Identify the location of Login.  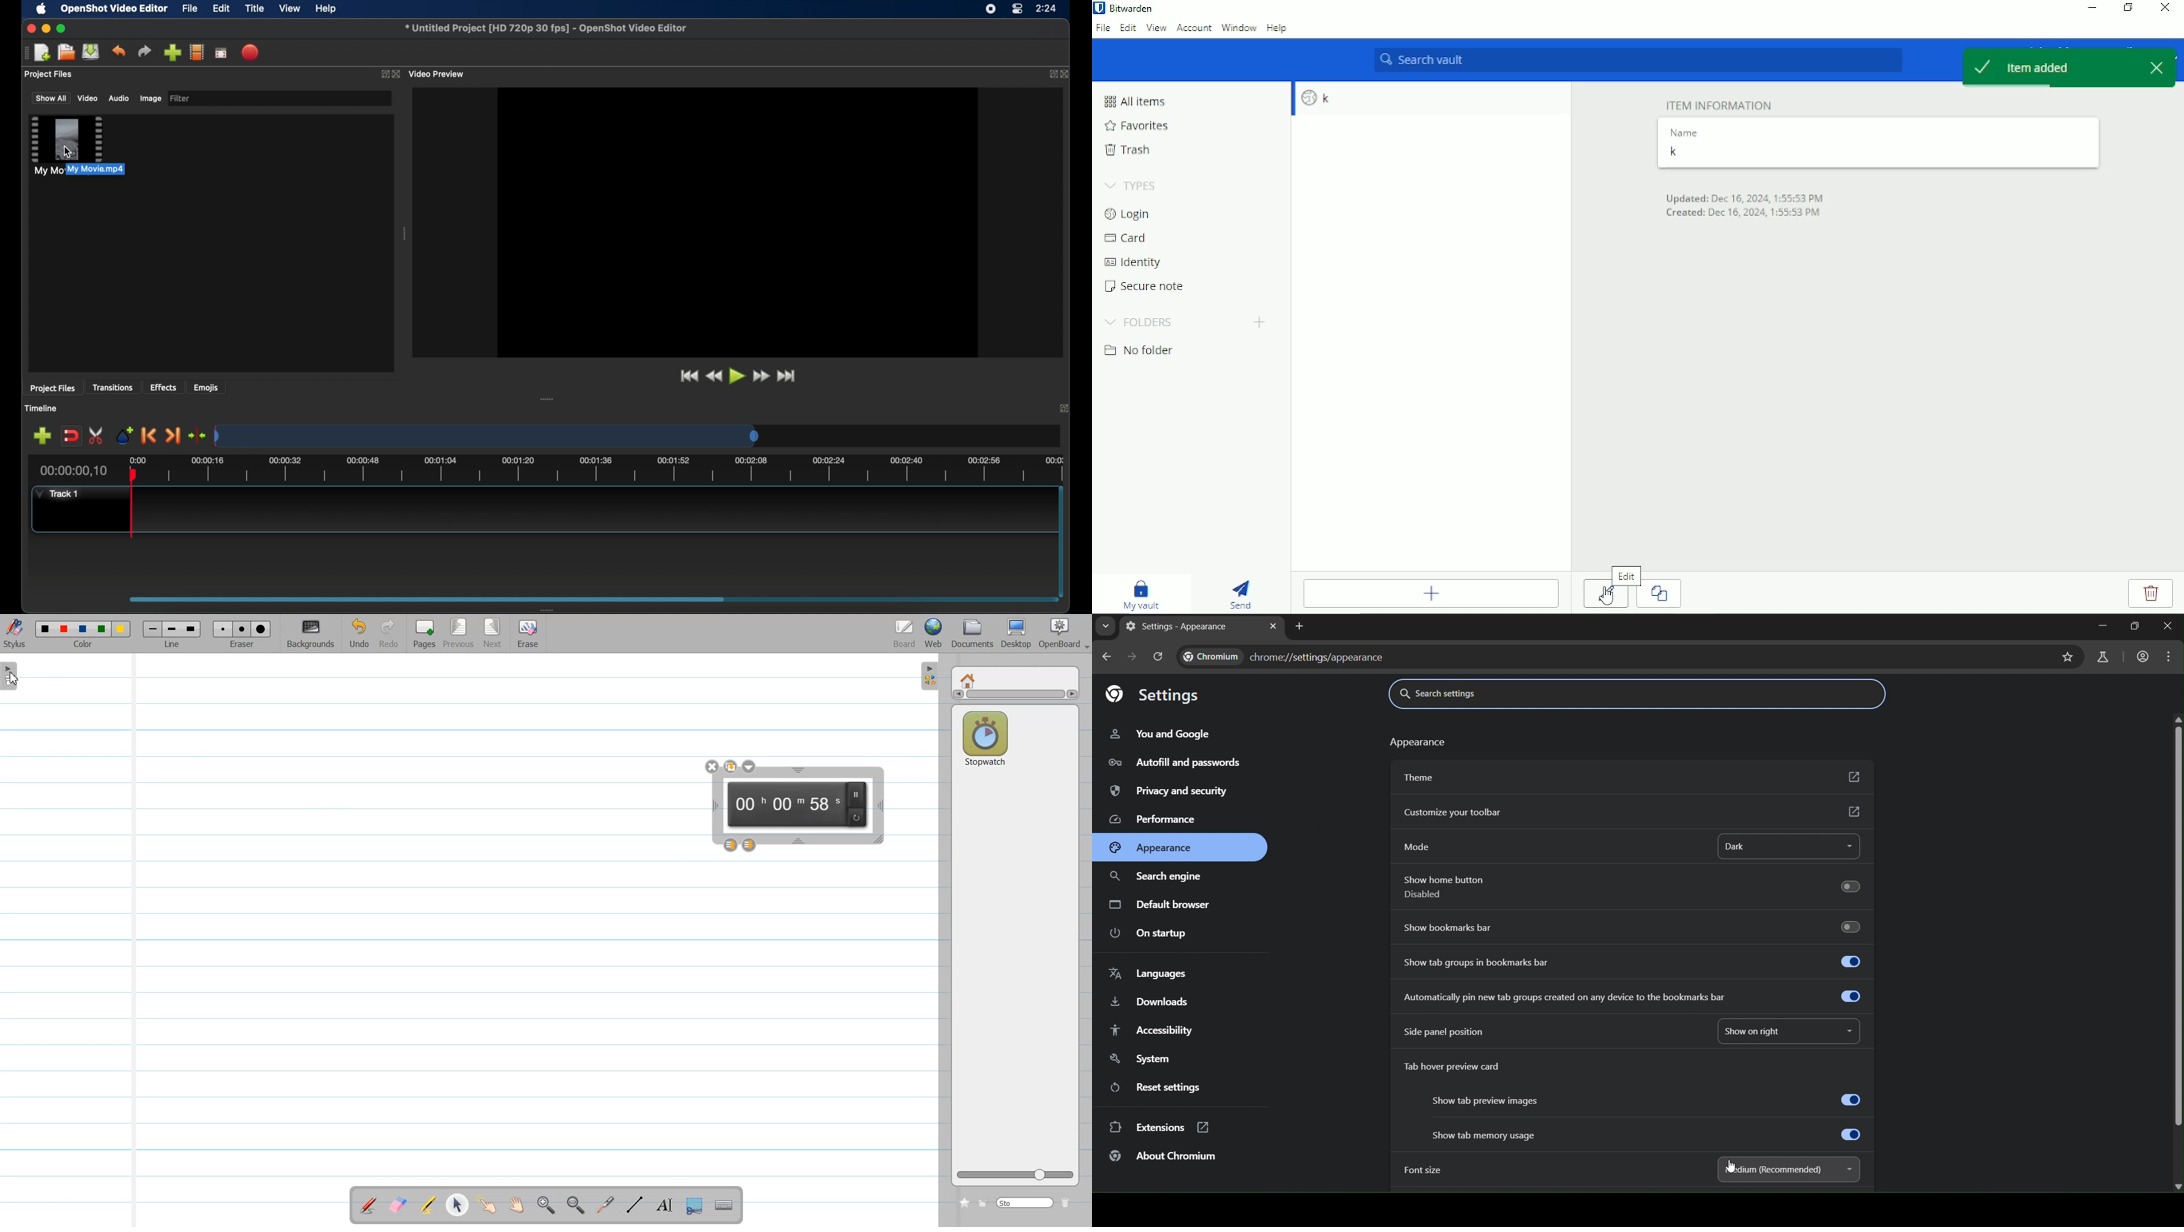
(1127, 215).